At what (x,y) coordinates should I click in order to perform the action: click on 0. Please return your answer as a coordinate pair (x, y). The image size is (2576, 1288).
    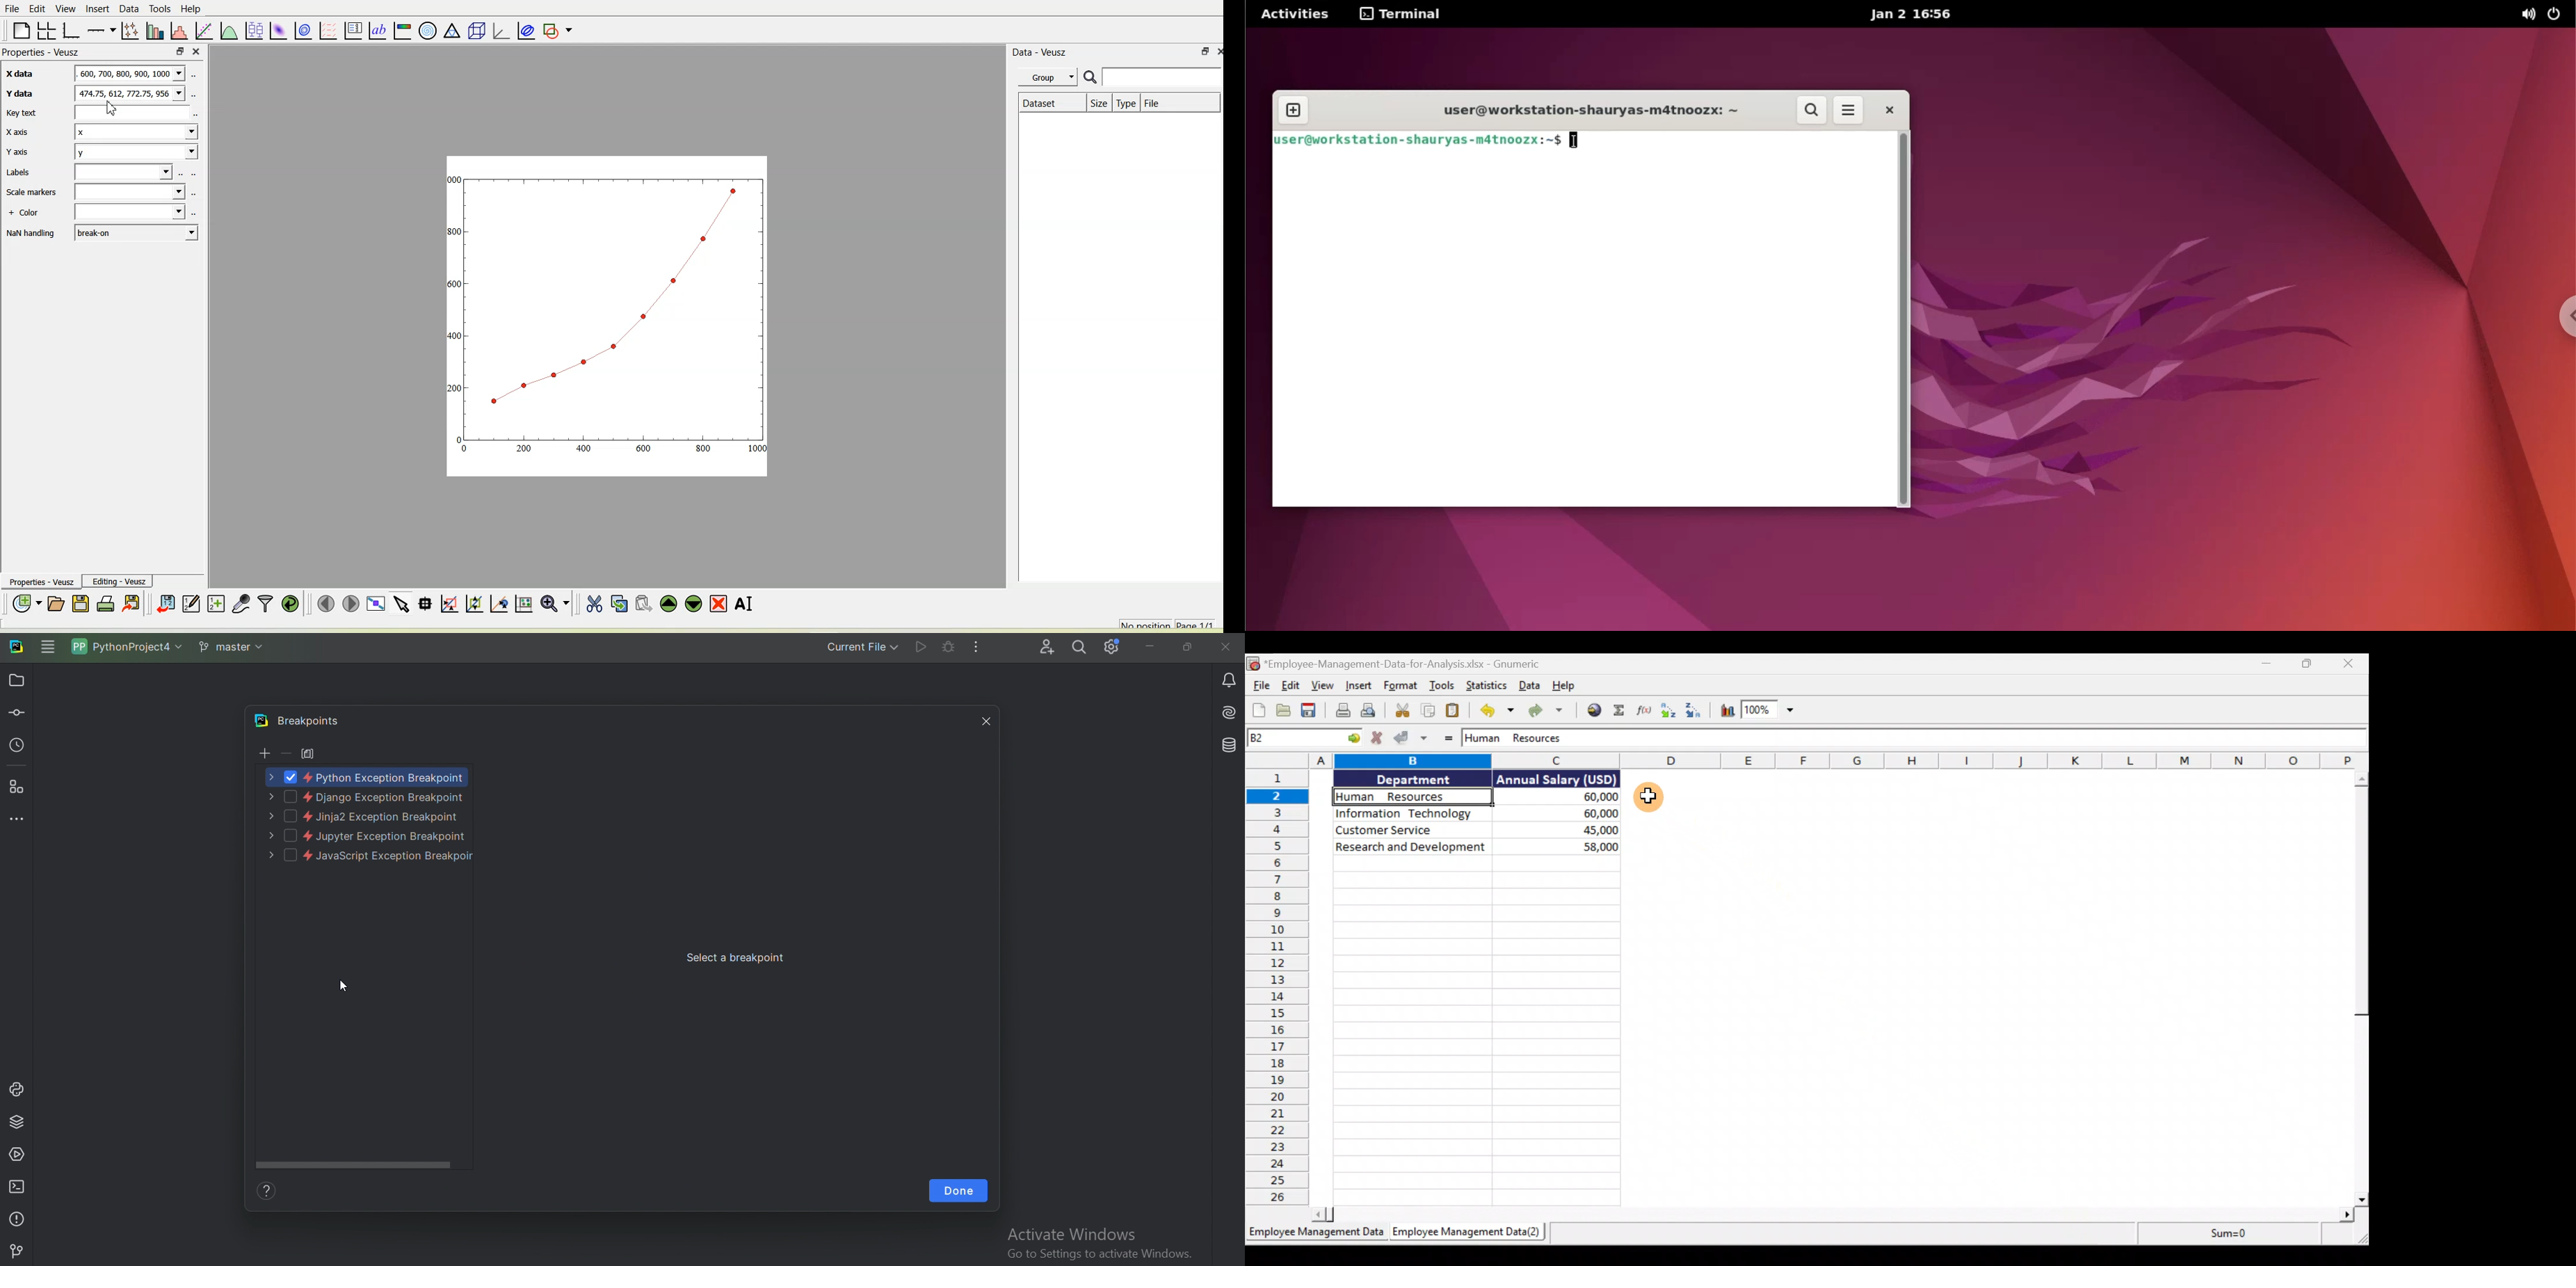
    Looking at the image, I should click on (464, 450).